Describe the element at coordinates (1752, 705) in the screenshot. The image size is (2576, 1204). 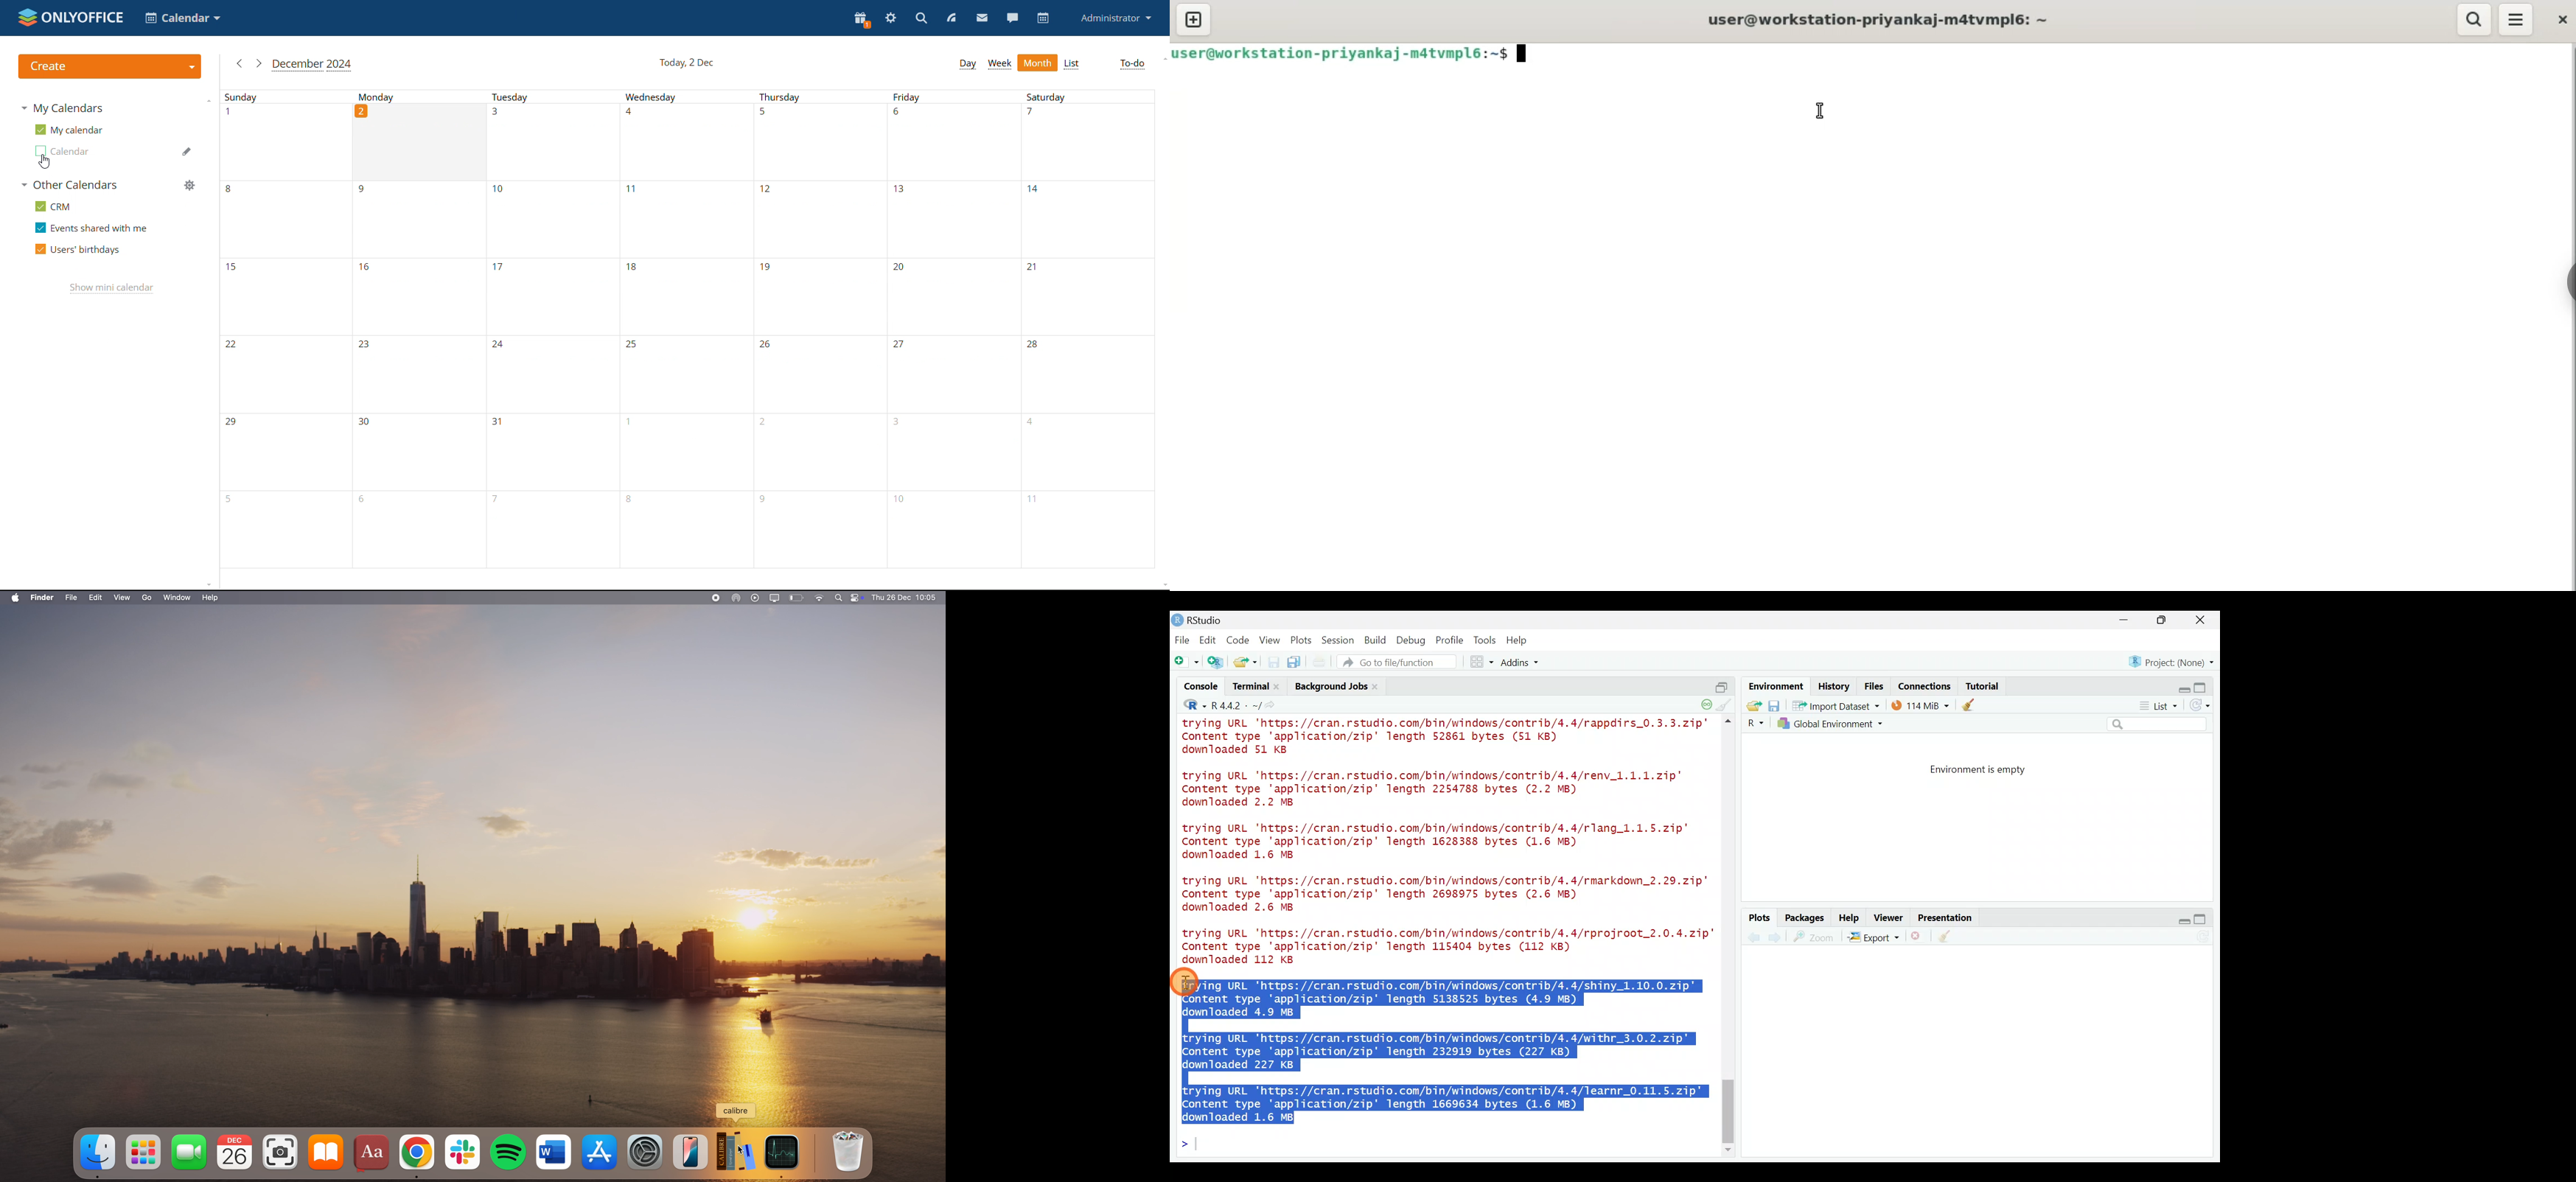
I see `Load workspace` at that location.